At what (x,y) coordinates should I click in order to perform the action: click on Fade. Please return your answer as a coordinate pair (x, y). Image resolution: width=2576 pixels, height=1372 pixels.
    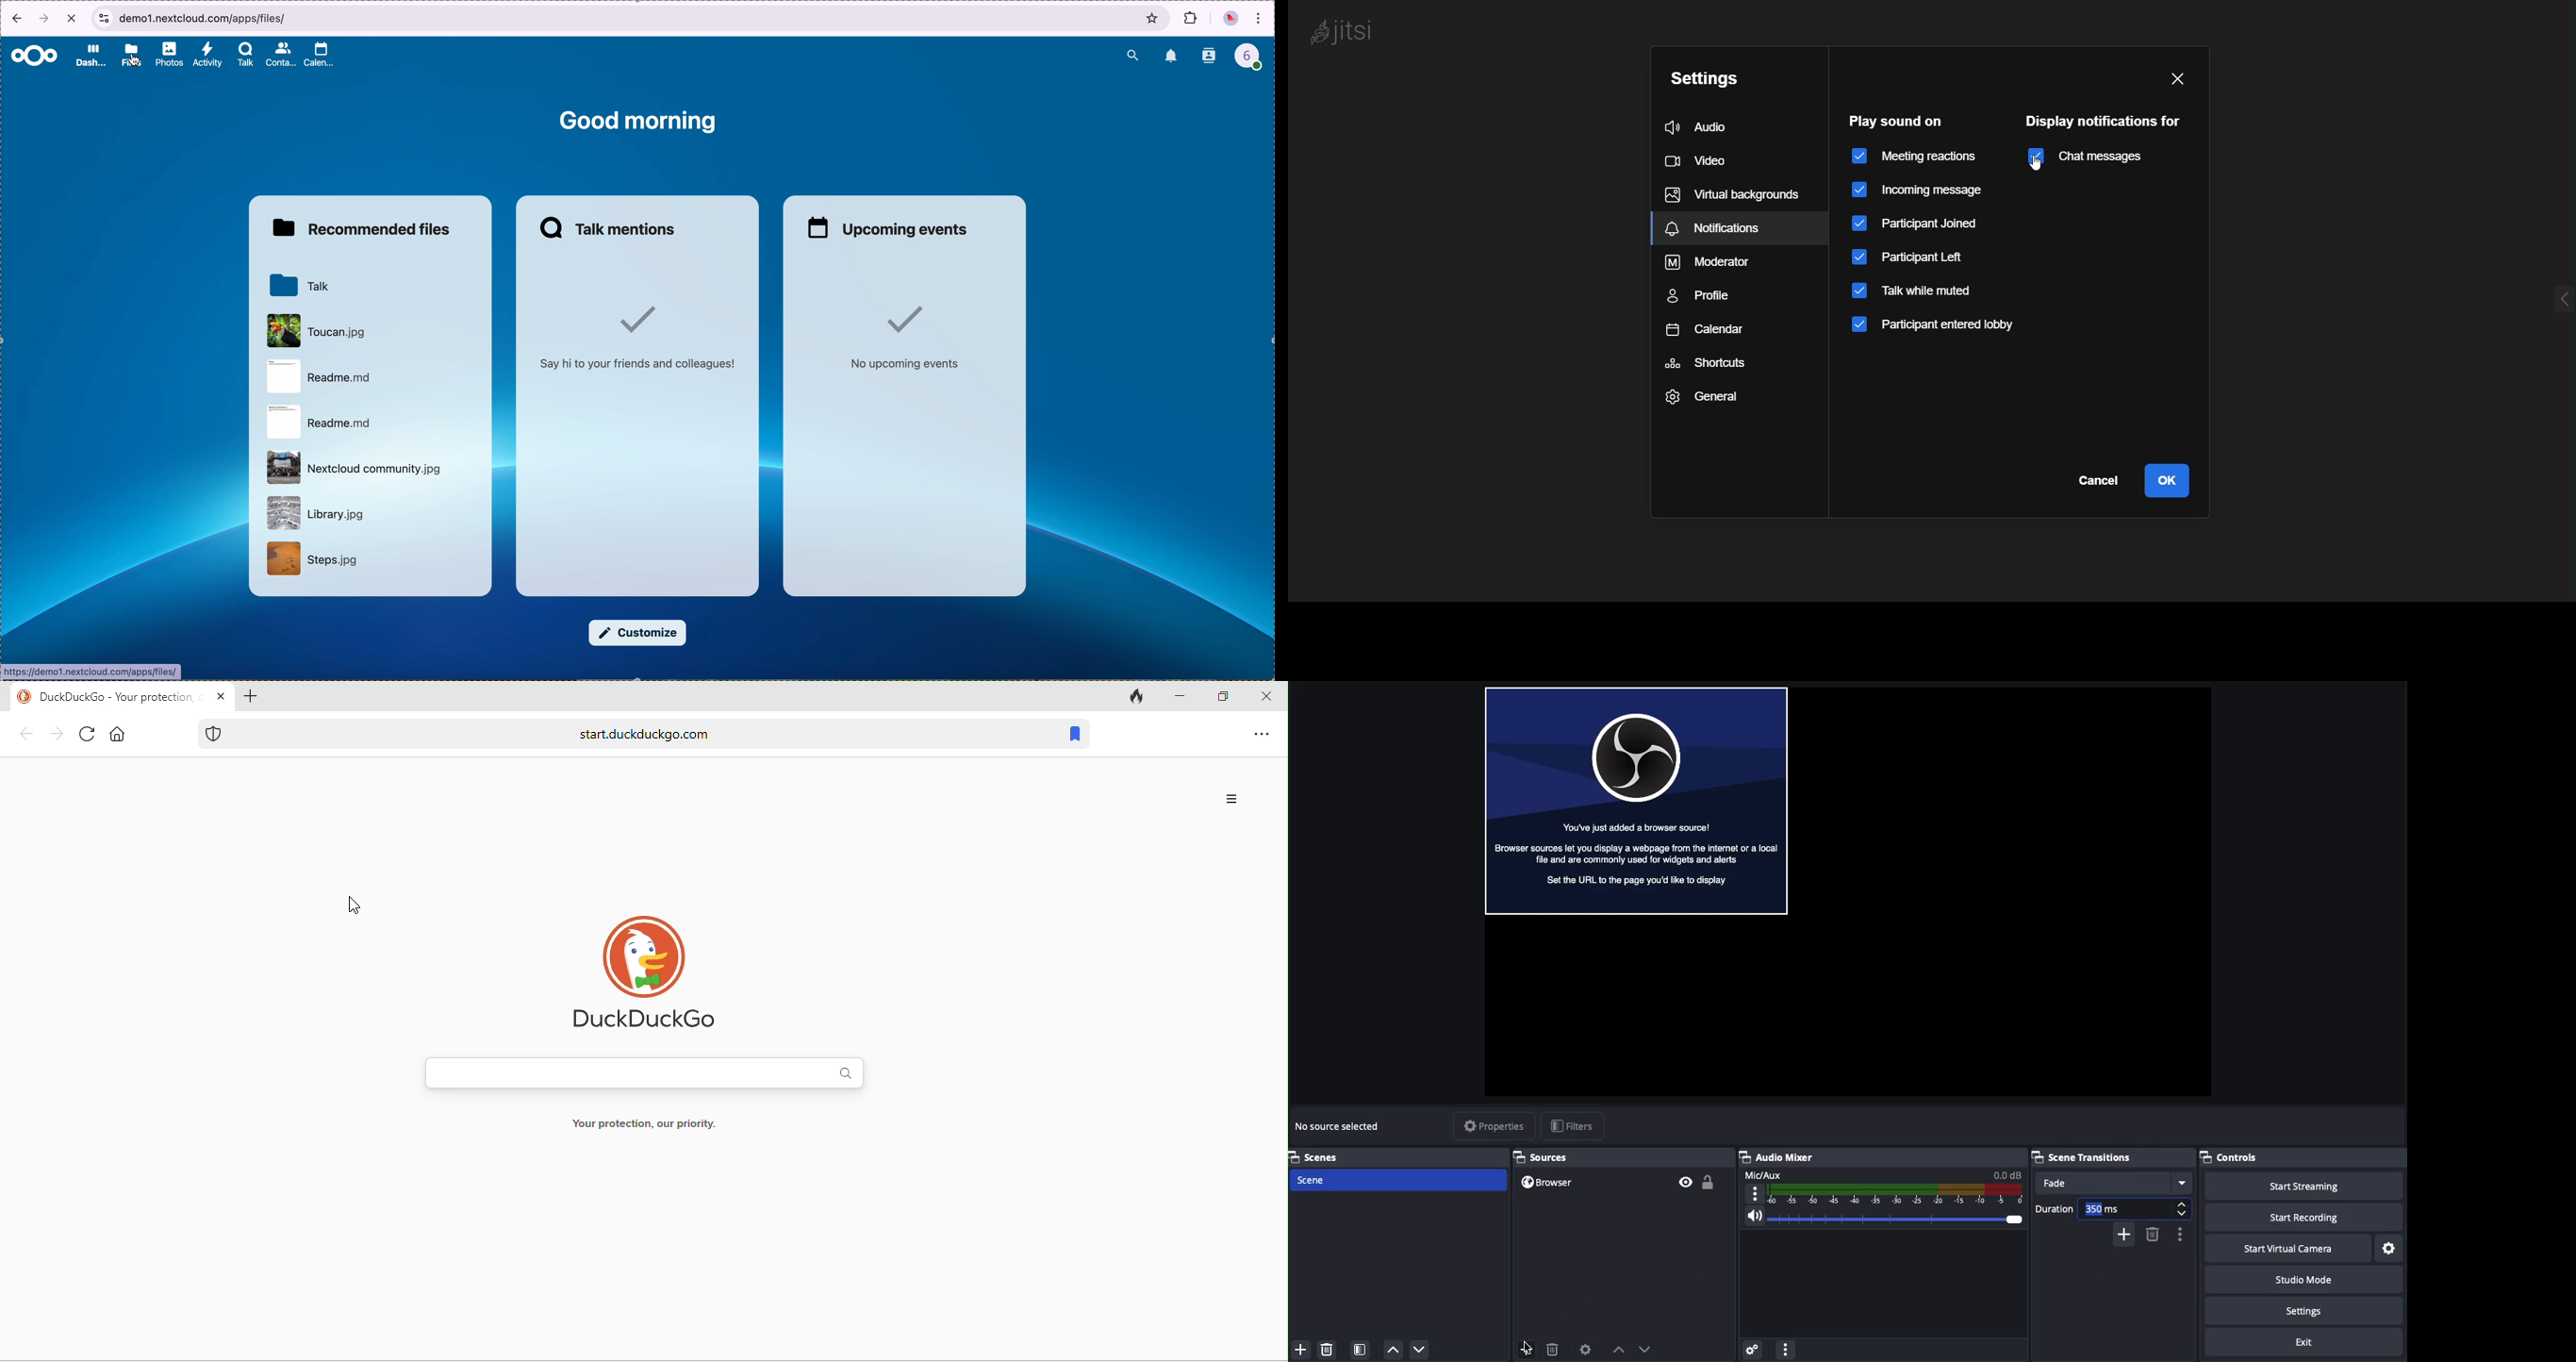
    Looking at the image, I should click on (2113, 1182).